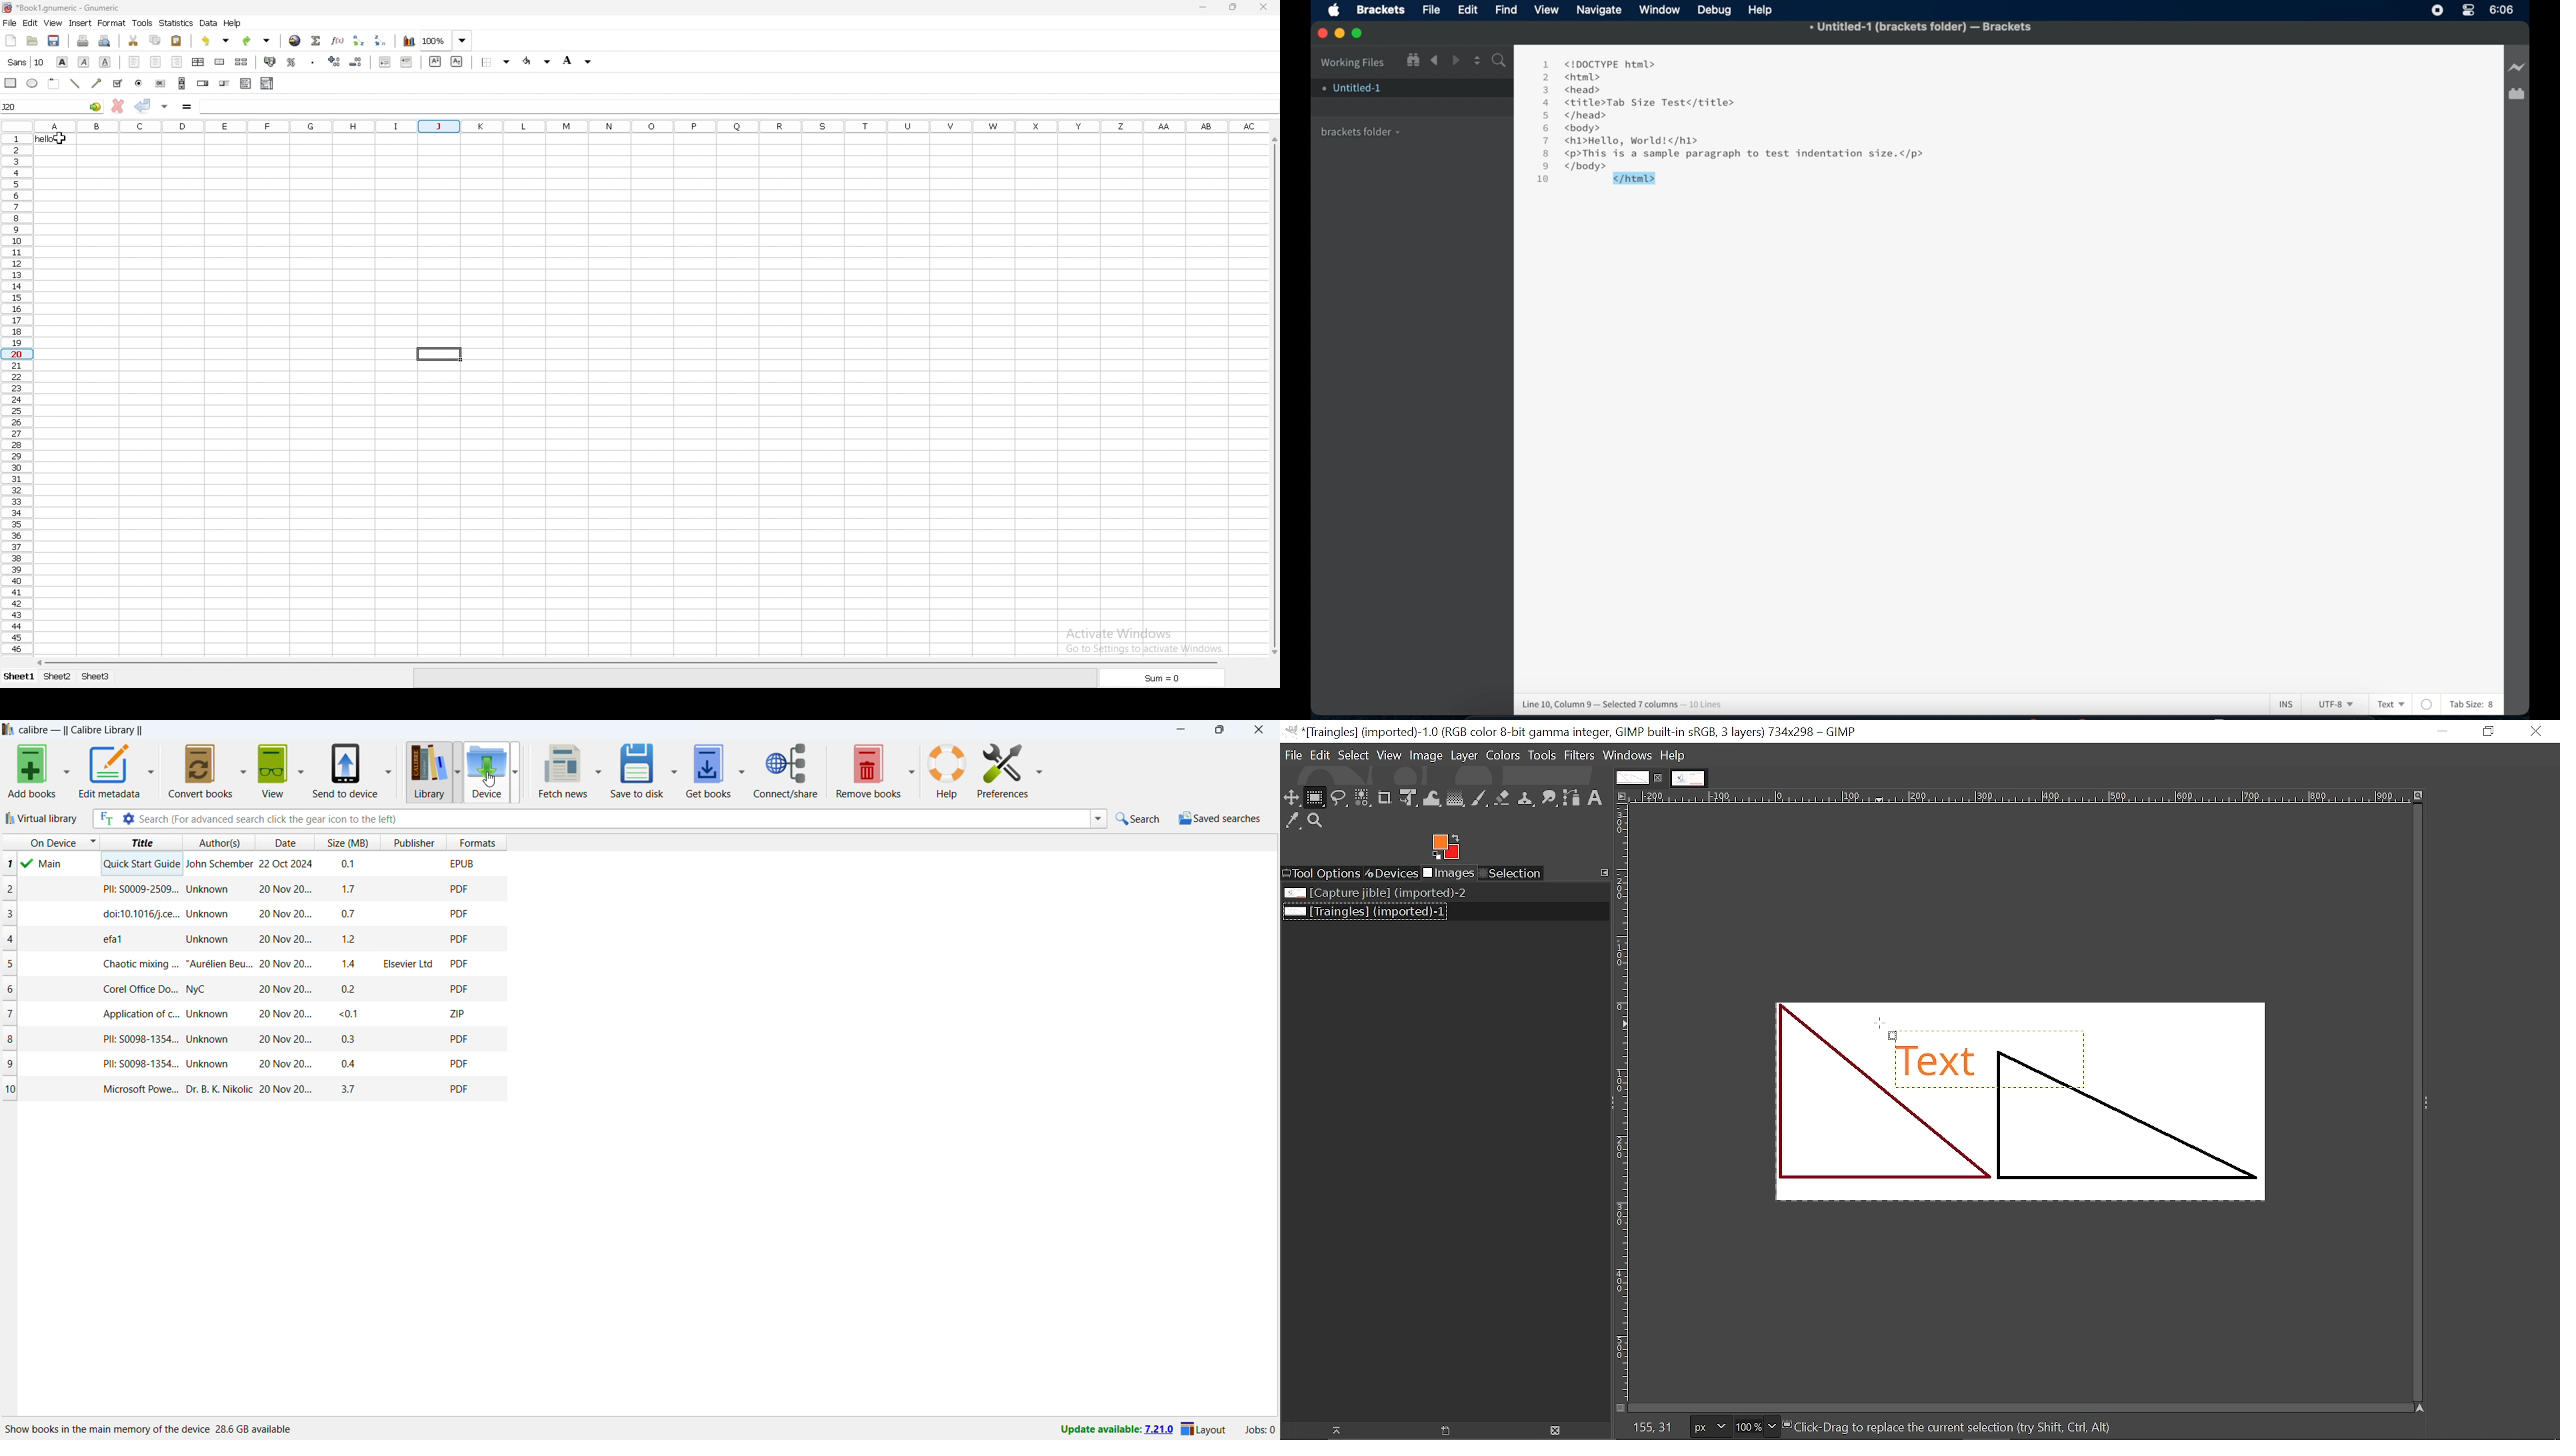  Describe the element at coordinates (1445, 1431) in the screenshot. I see `Open new display for this image` at that location.